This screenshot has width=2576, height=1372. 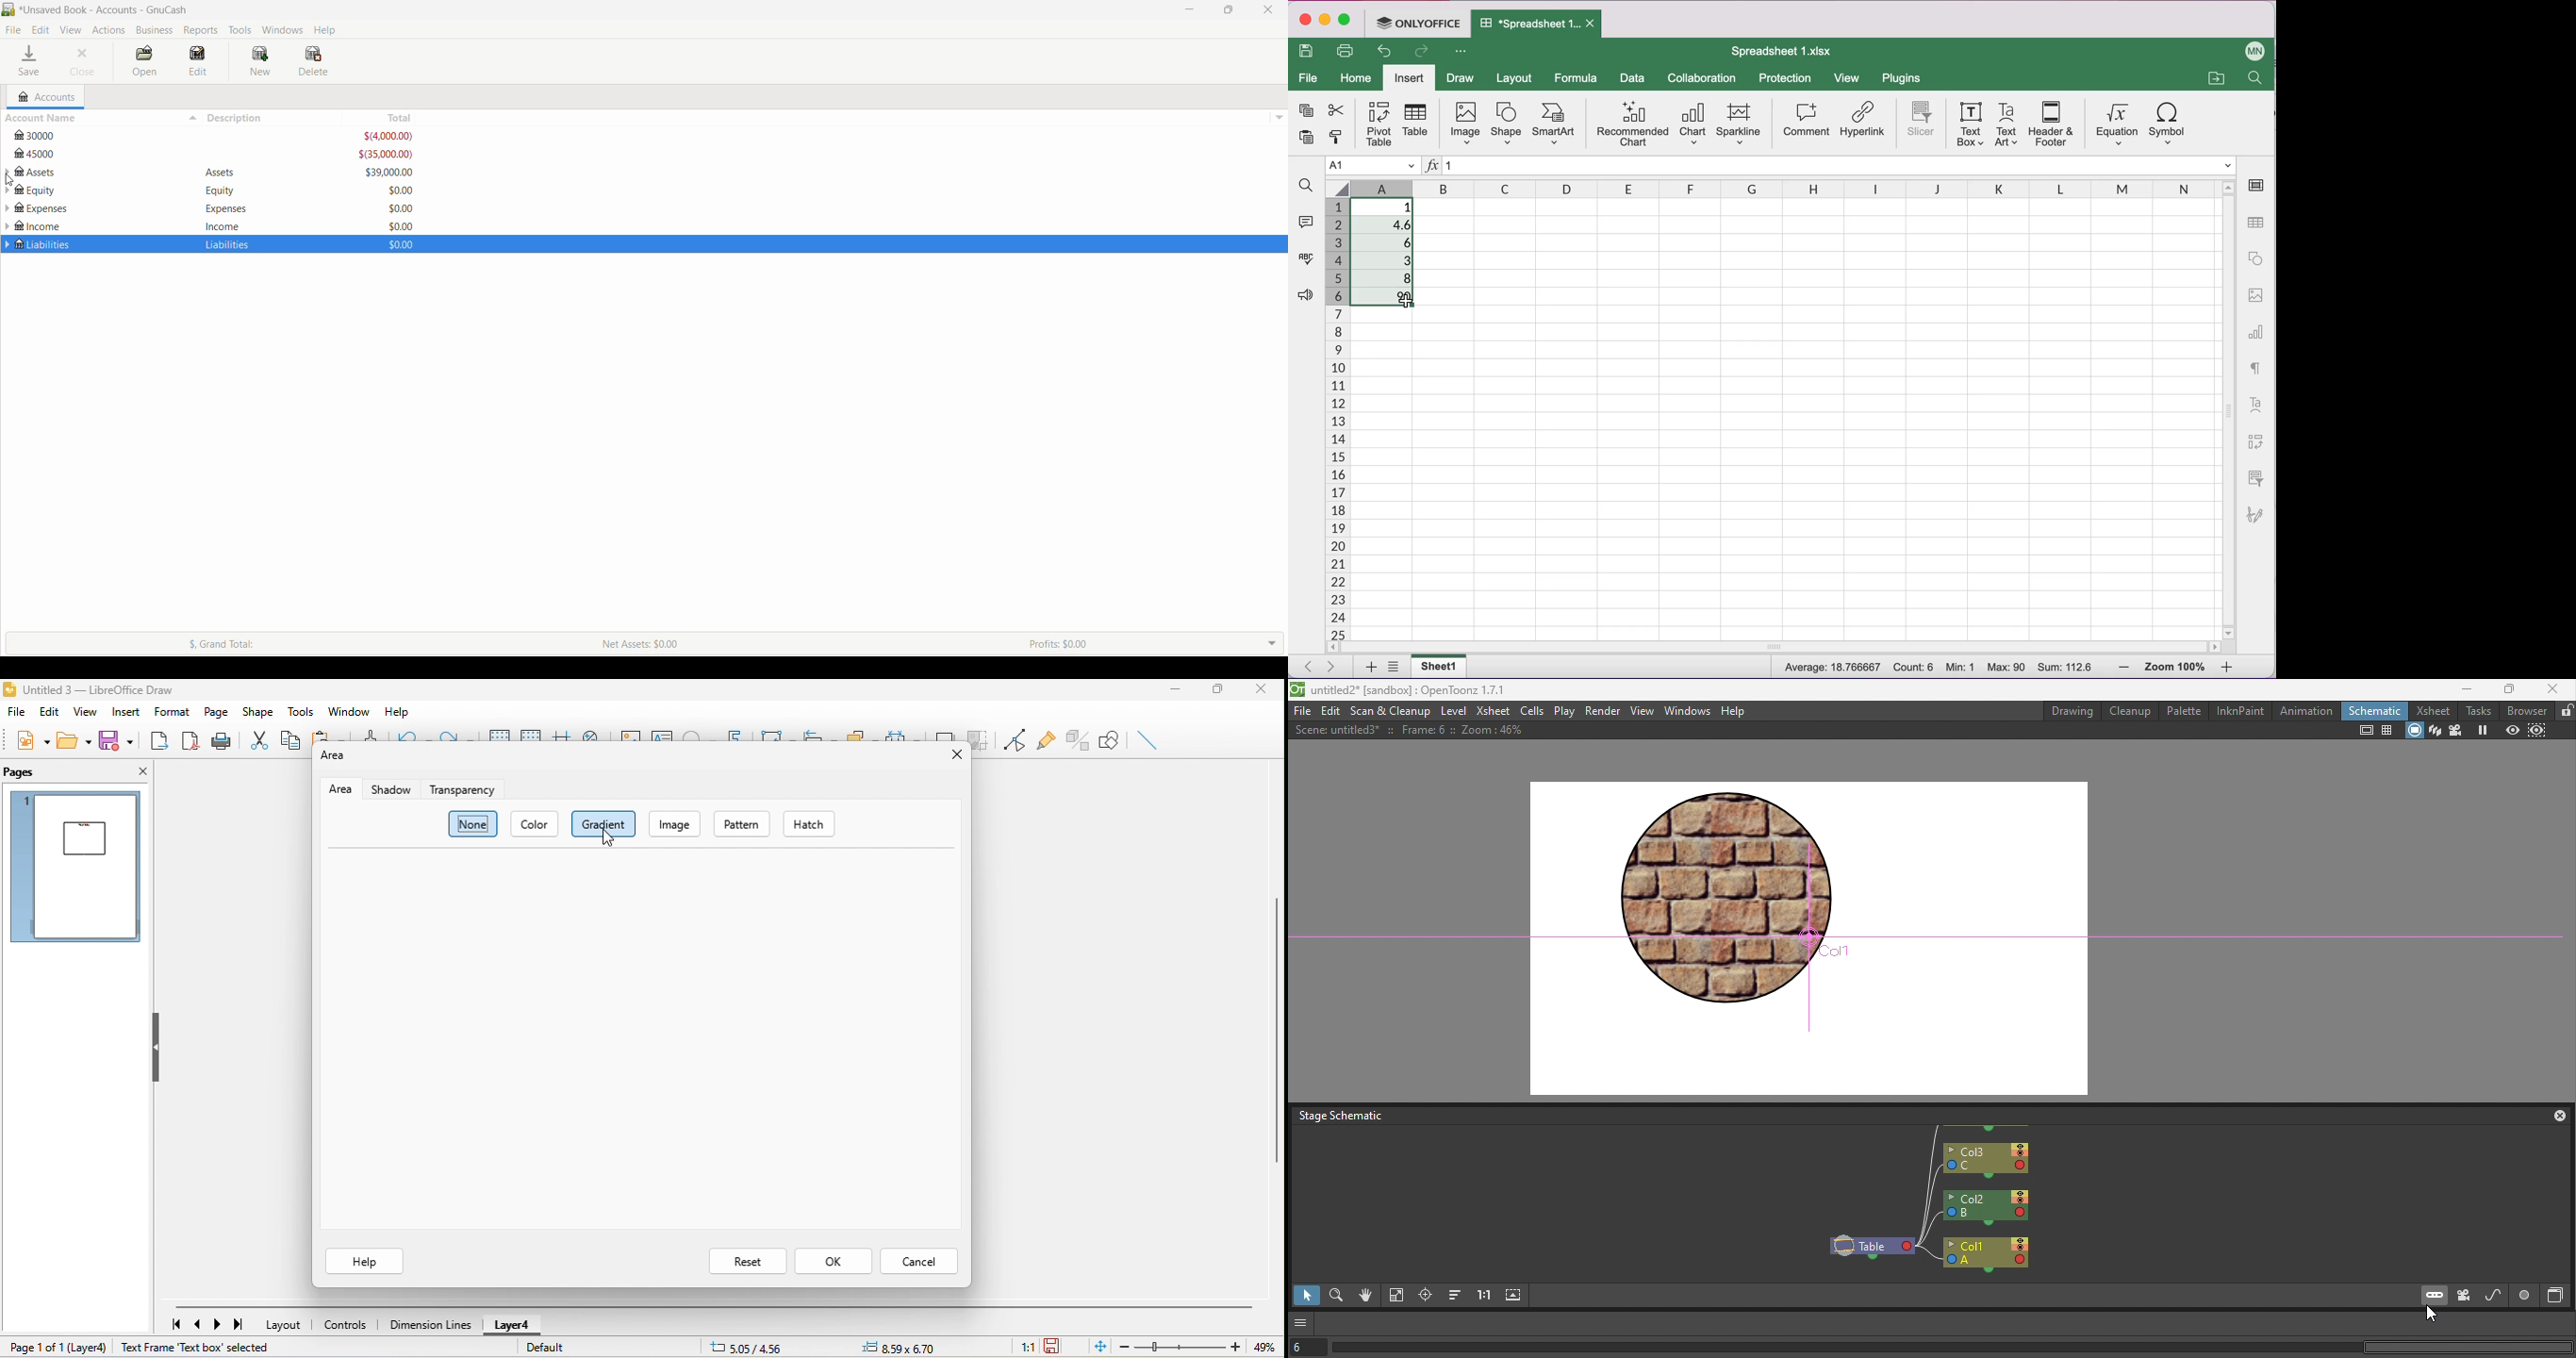 What do you see at coordinates (117, 739) in the screenshot?
I see `save` at bounding box center [117, 739].